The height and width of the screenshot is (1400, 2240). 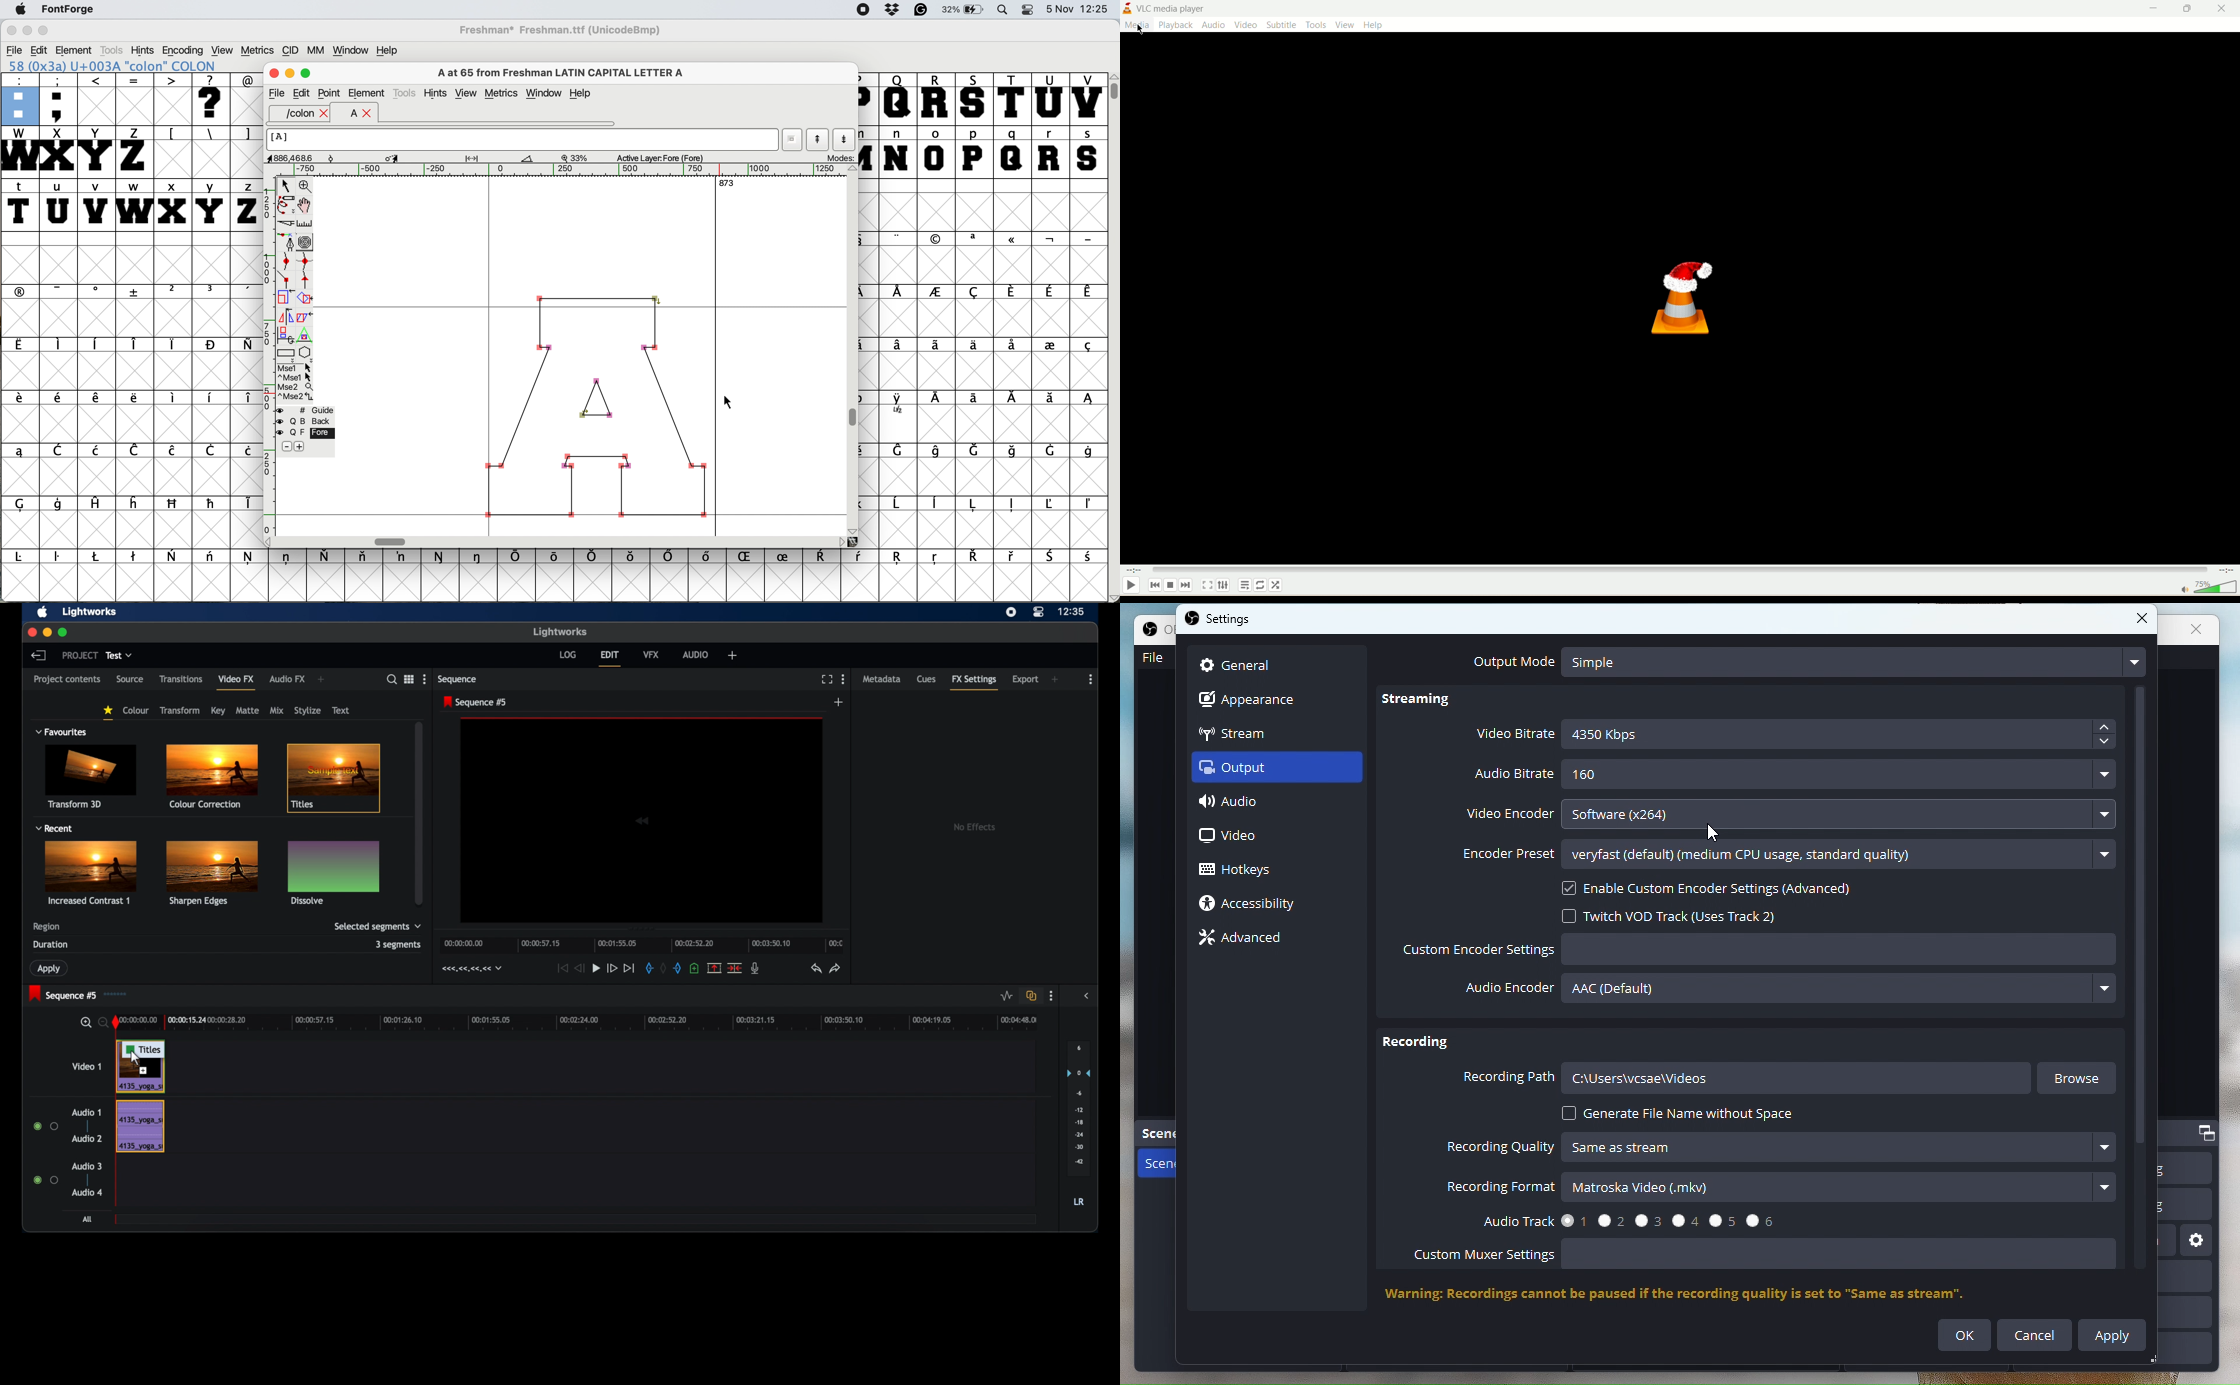 I want to click on Custom encoder Settings, so click(x=1761, y=952).